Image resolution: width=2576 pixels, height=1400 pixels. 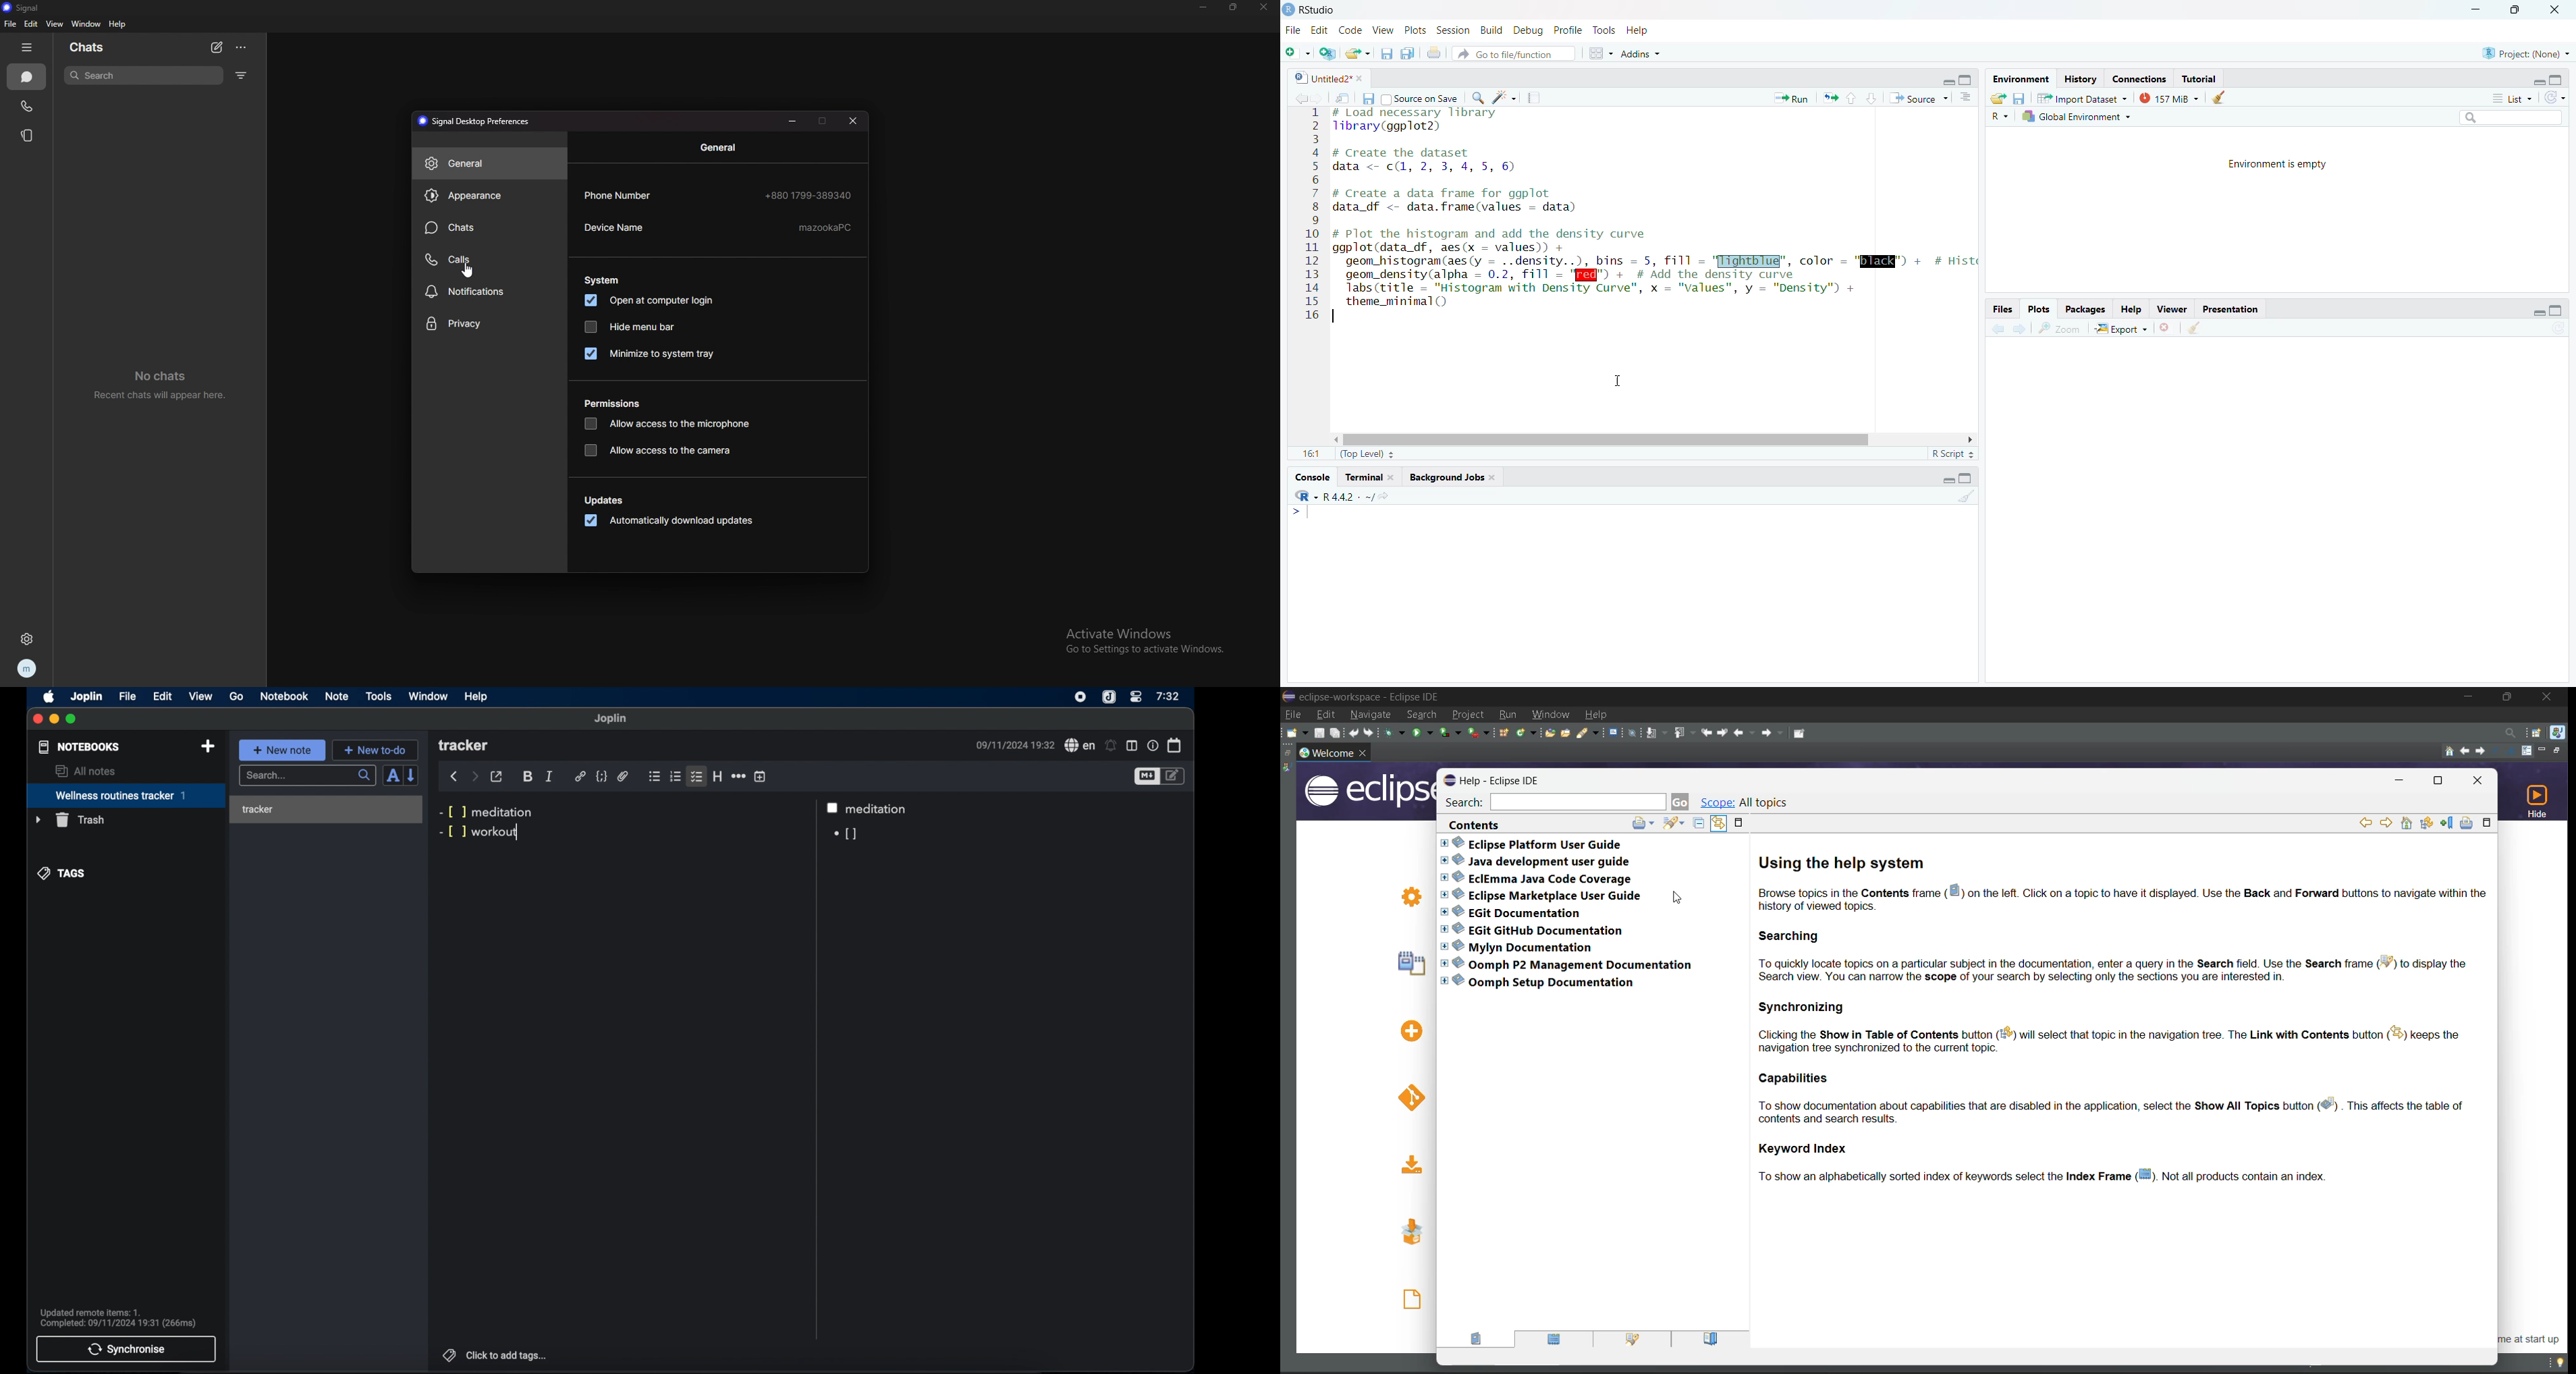 What do you see at coordinates (27, 670) in the screenshot?
I see `profile` at bounding box center [27, 670].